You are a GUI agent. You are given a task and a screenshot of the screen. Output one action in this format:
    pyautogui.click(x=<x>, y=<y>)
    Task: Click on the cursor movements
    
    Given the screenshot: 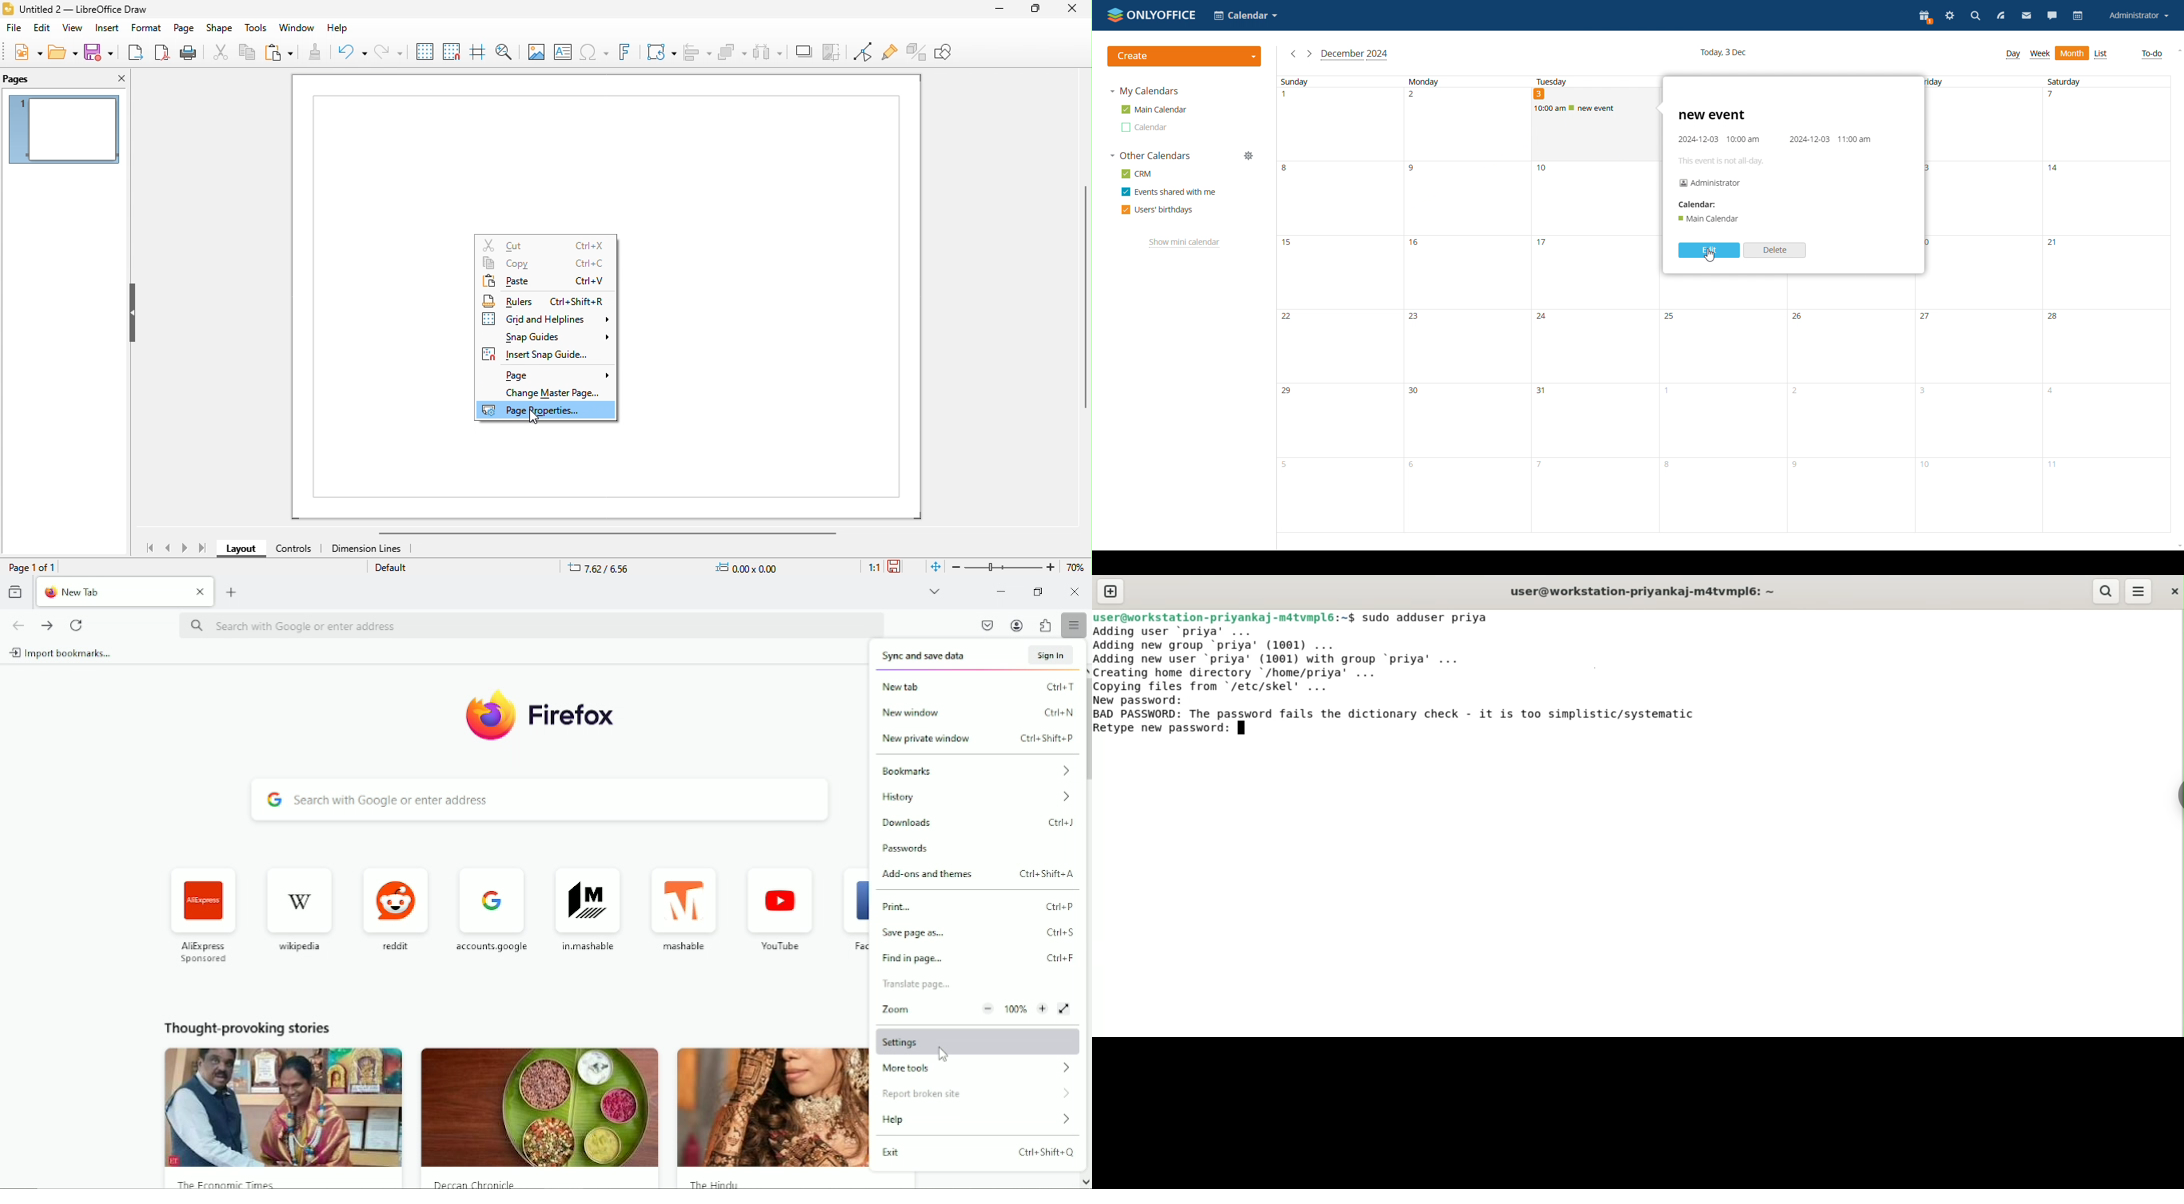 What is the action you would take?
    pyautogui.click(x=536, y=418)
    